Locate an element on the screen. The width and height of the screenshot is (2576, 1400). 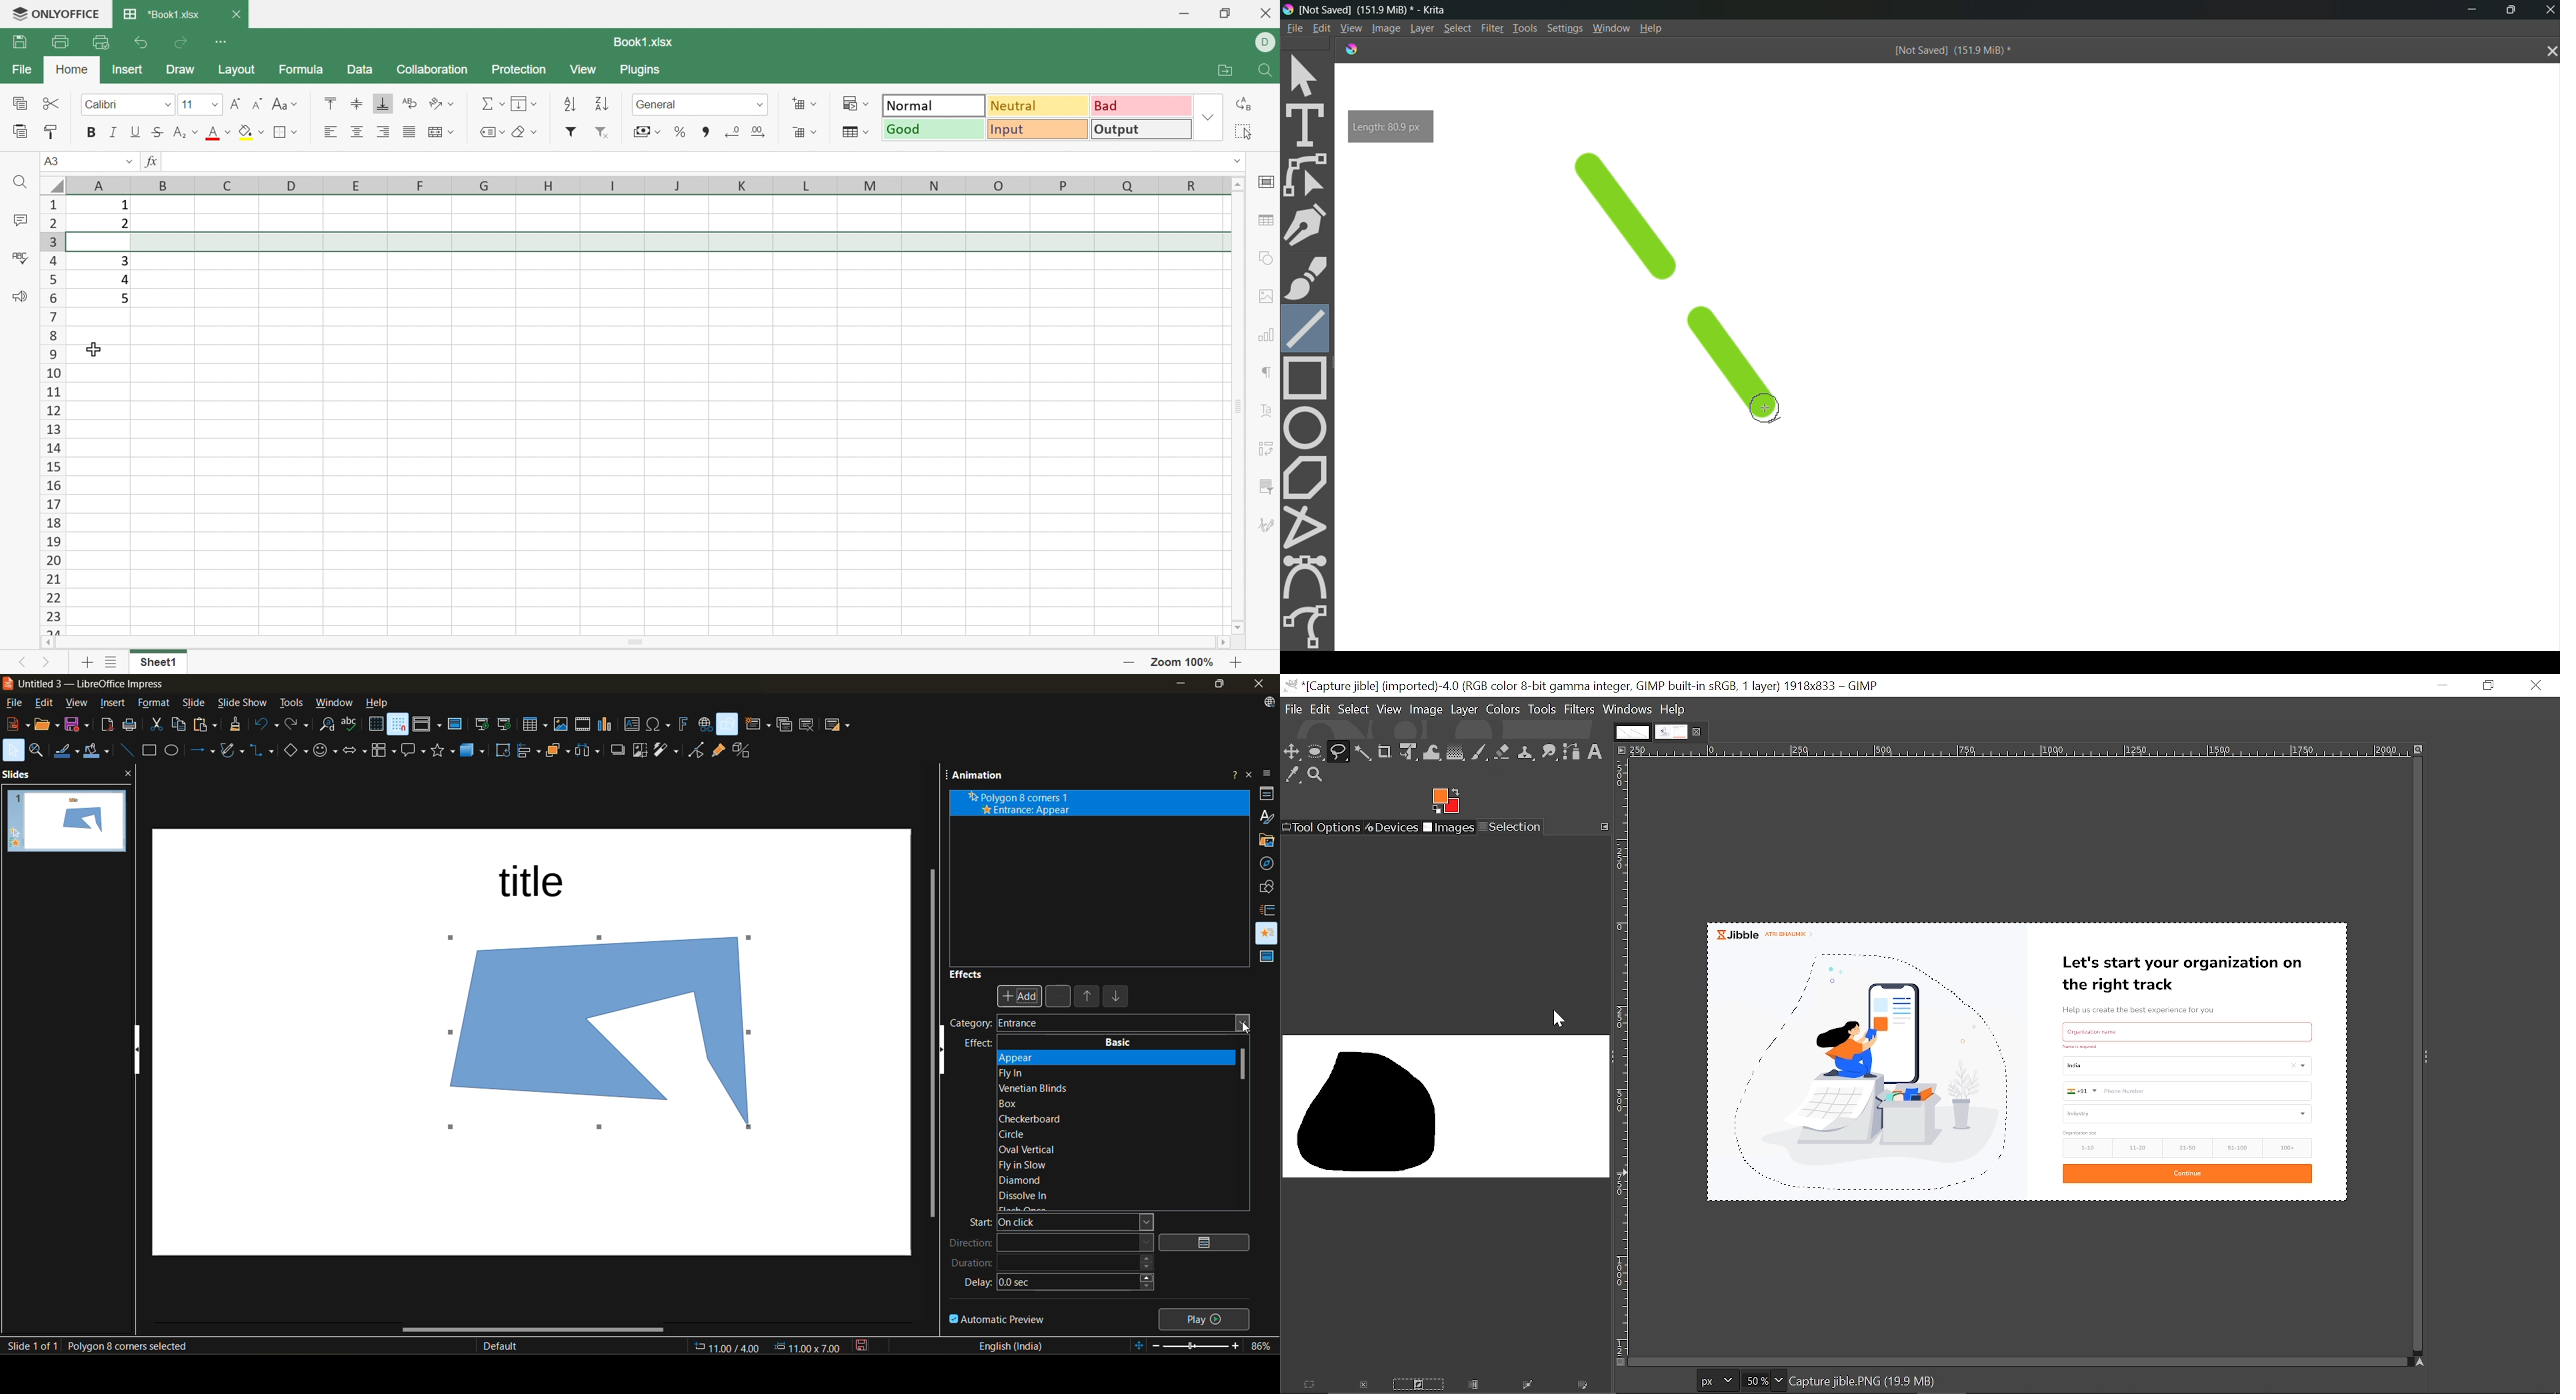
cursor is located at coordinates (1557, 1017).